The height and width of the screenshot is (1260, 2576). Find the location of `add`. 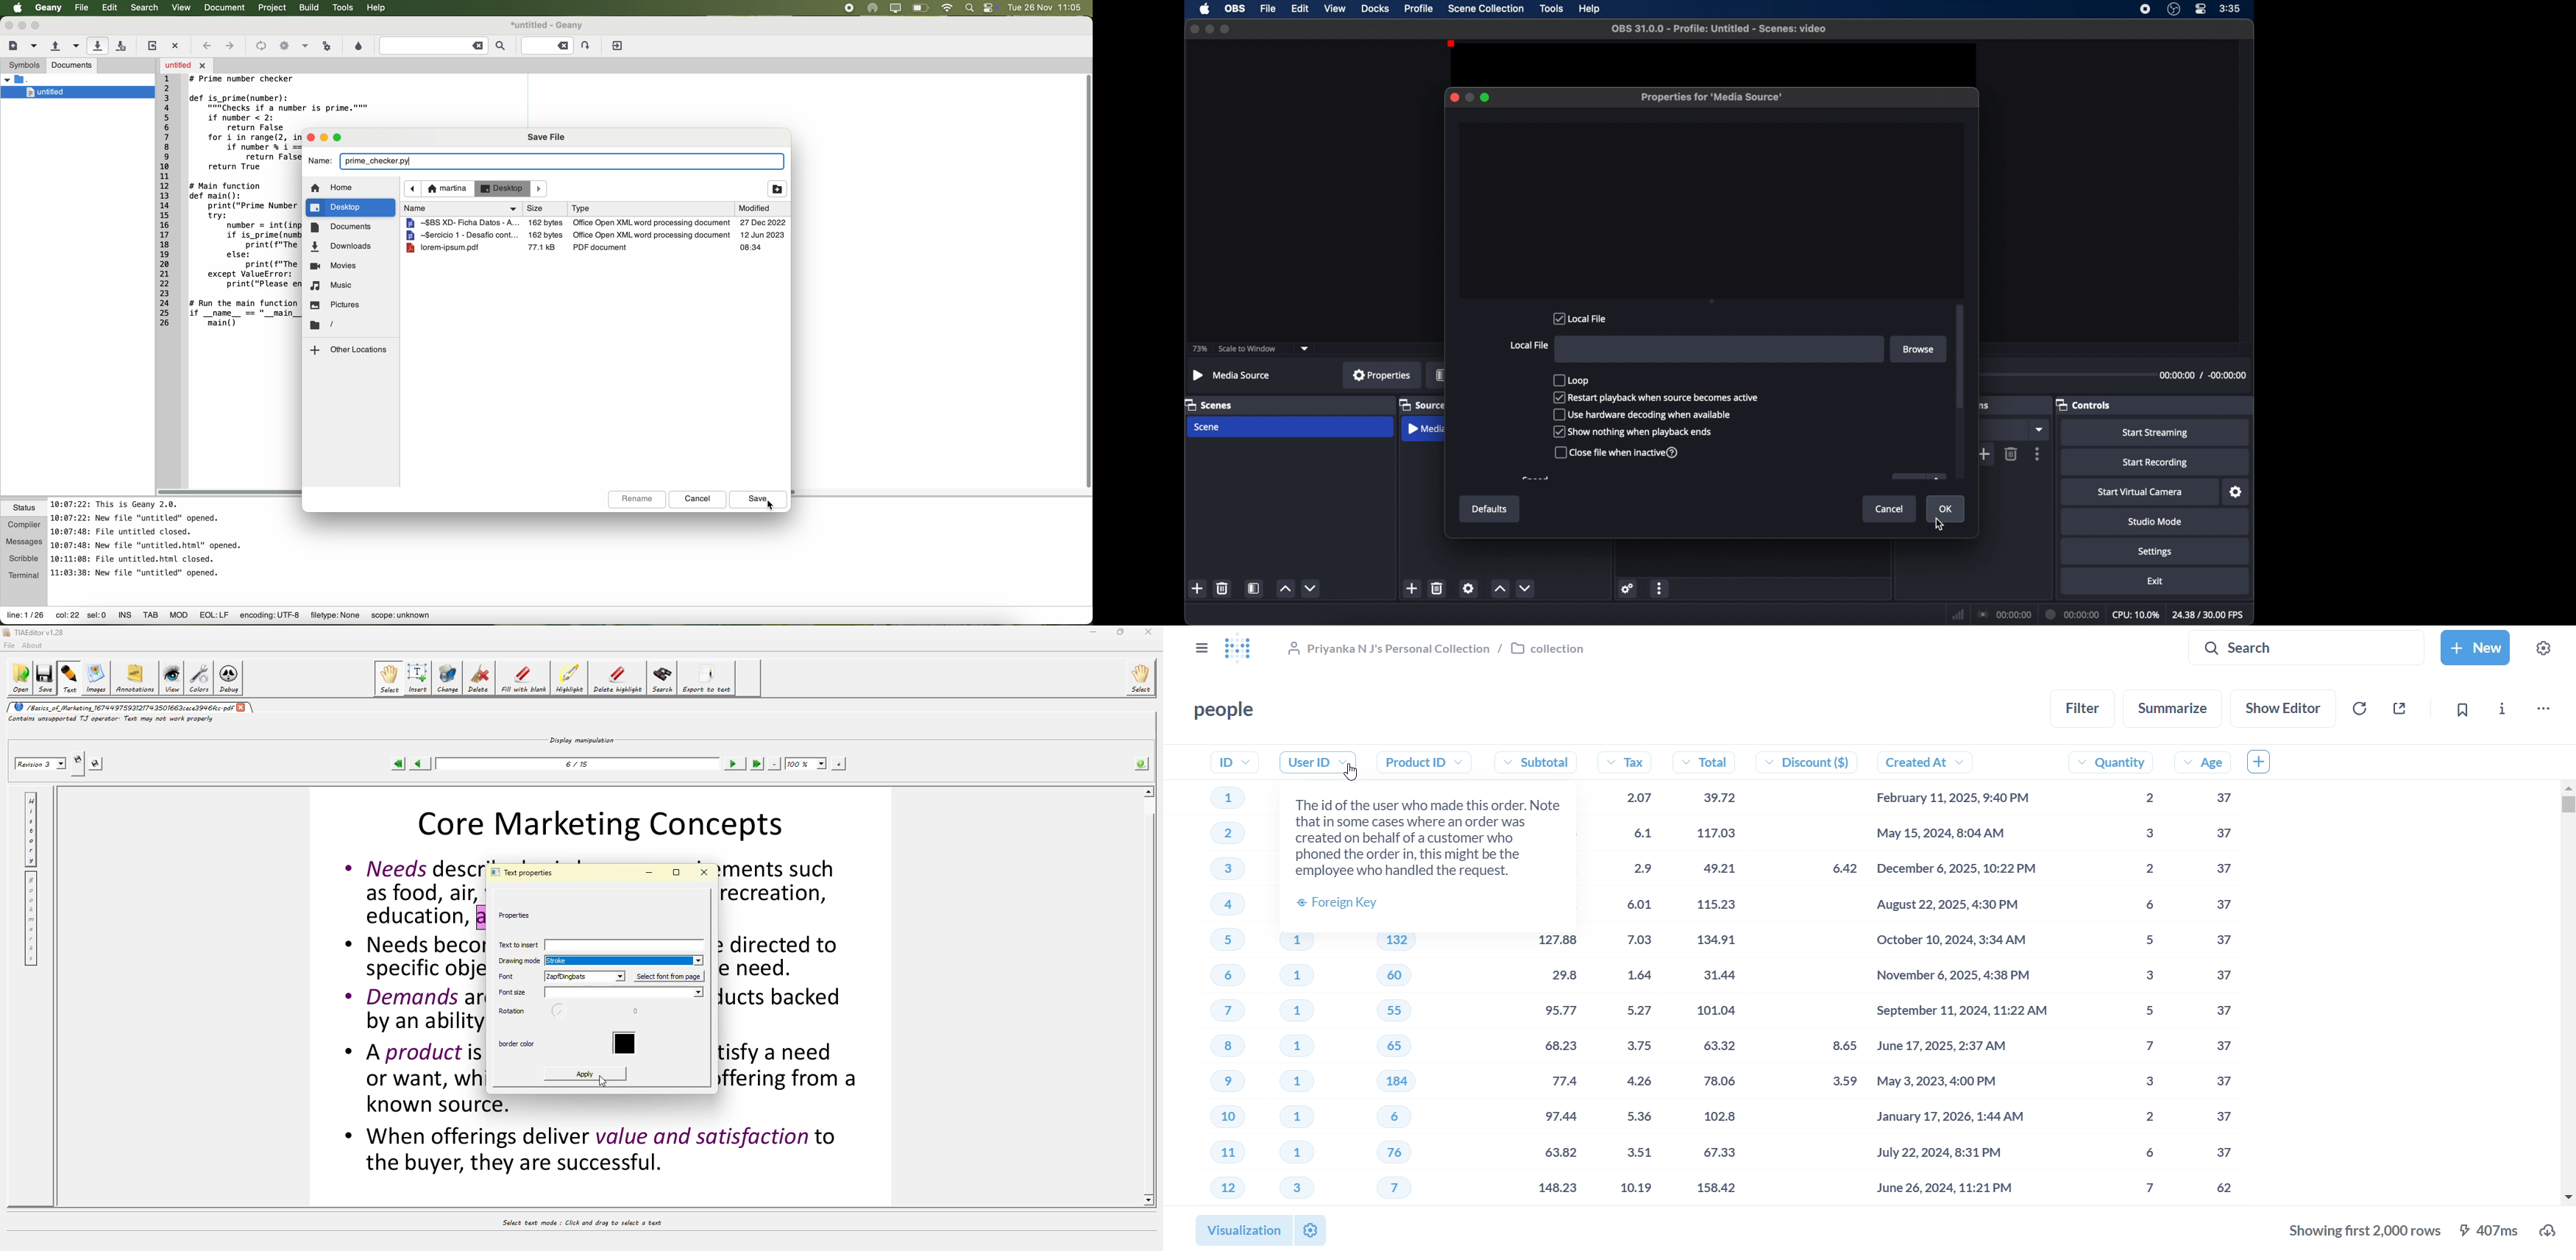

add is located at coordinates (1412, 588).